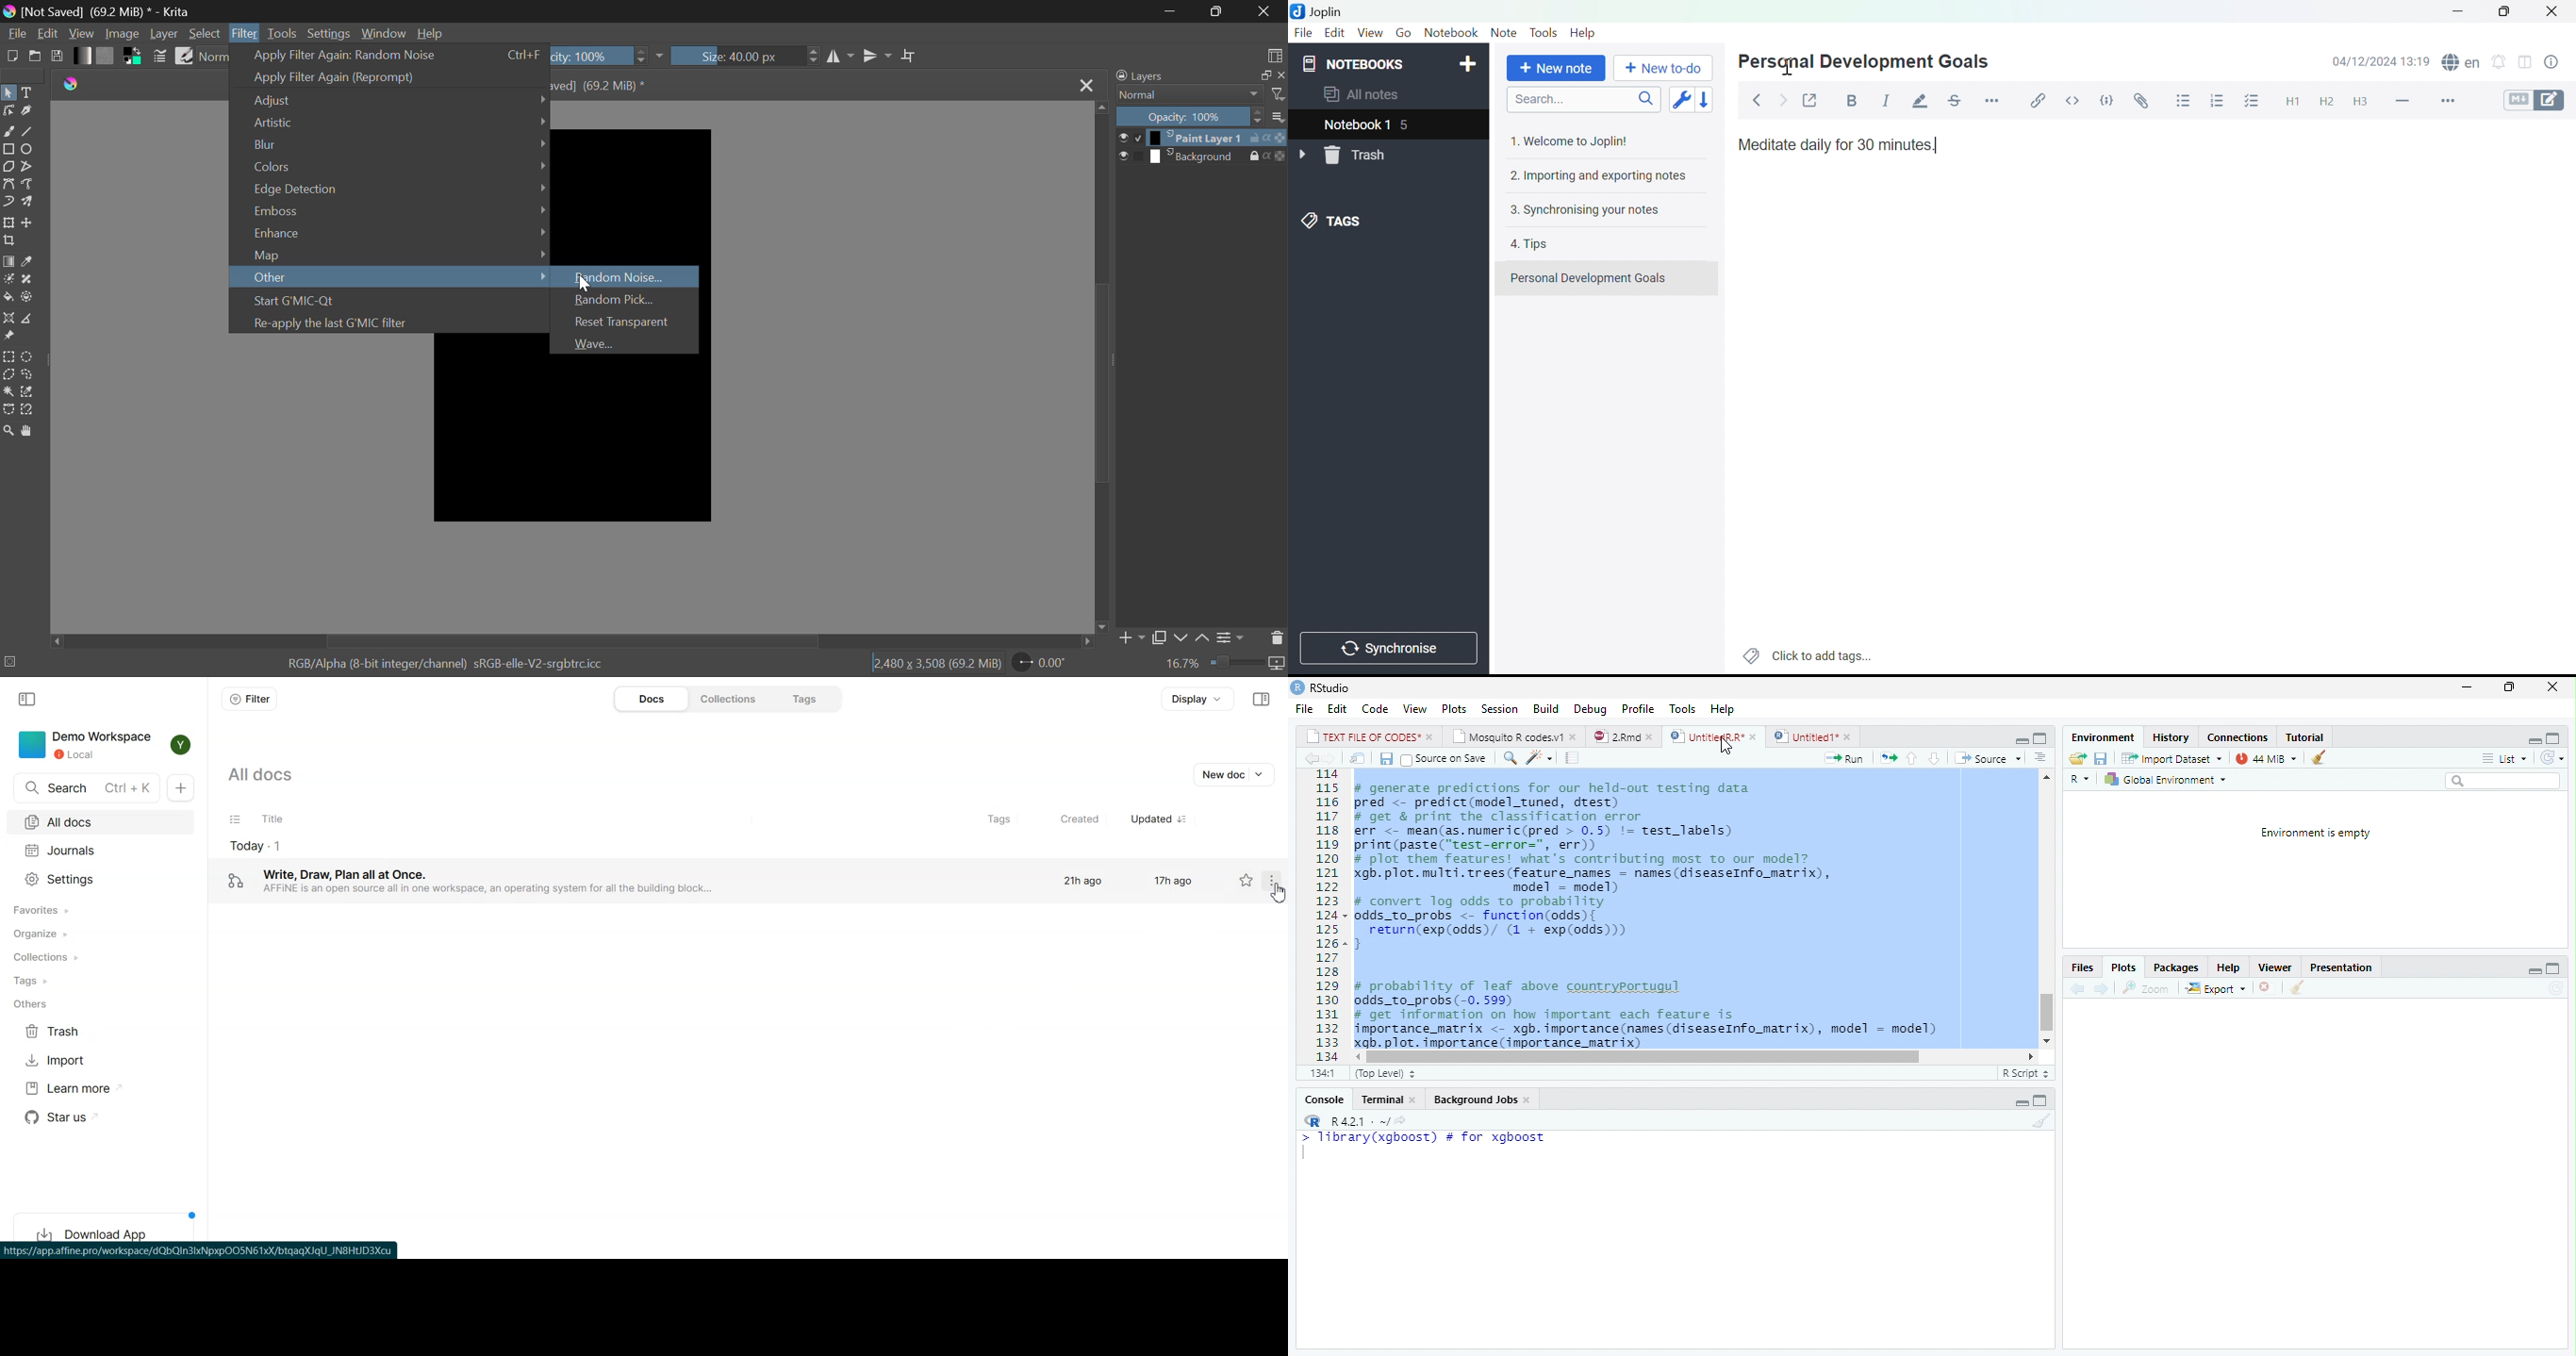 This screenshot has height=1372, width=2576. I want to click on Italic, so click(1886, 99).